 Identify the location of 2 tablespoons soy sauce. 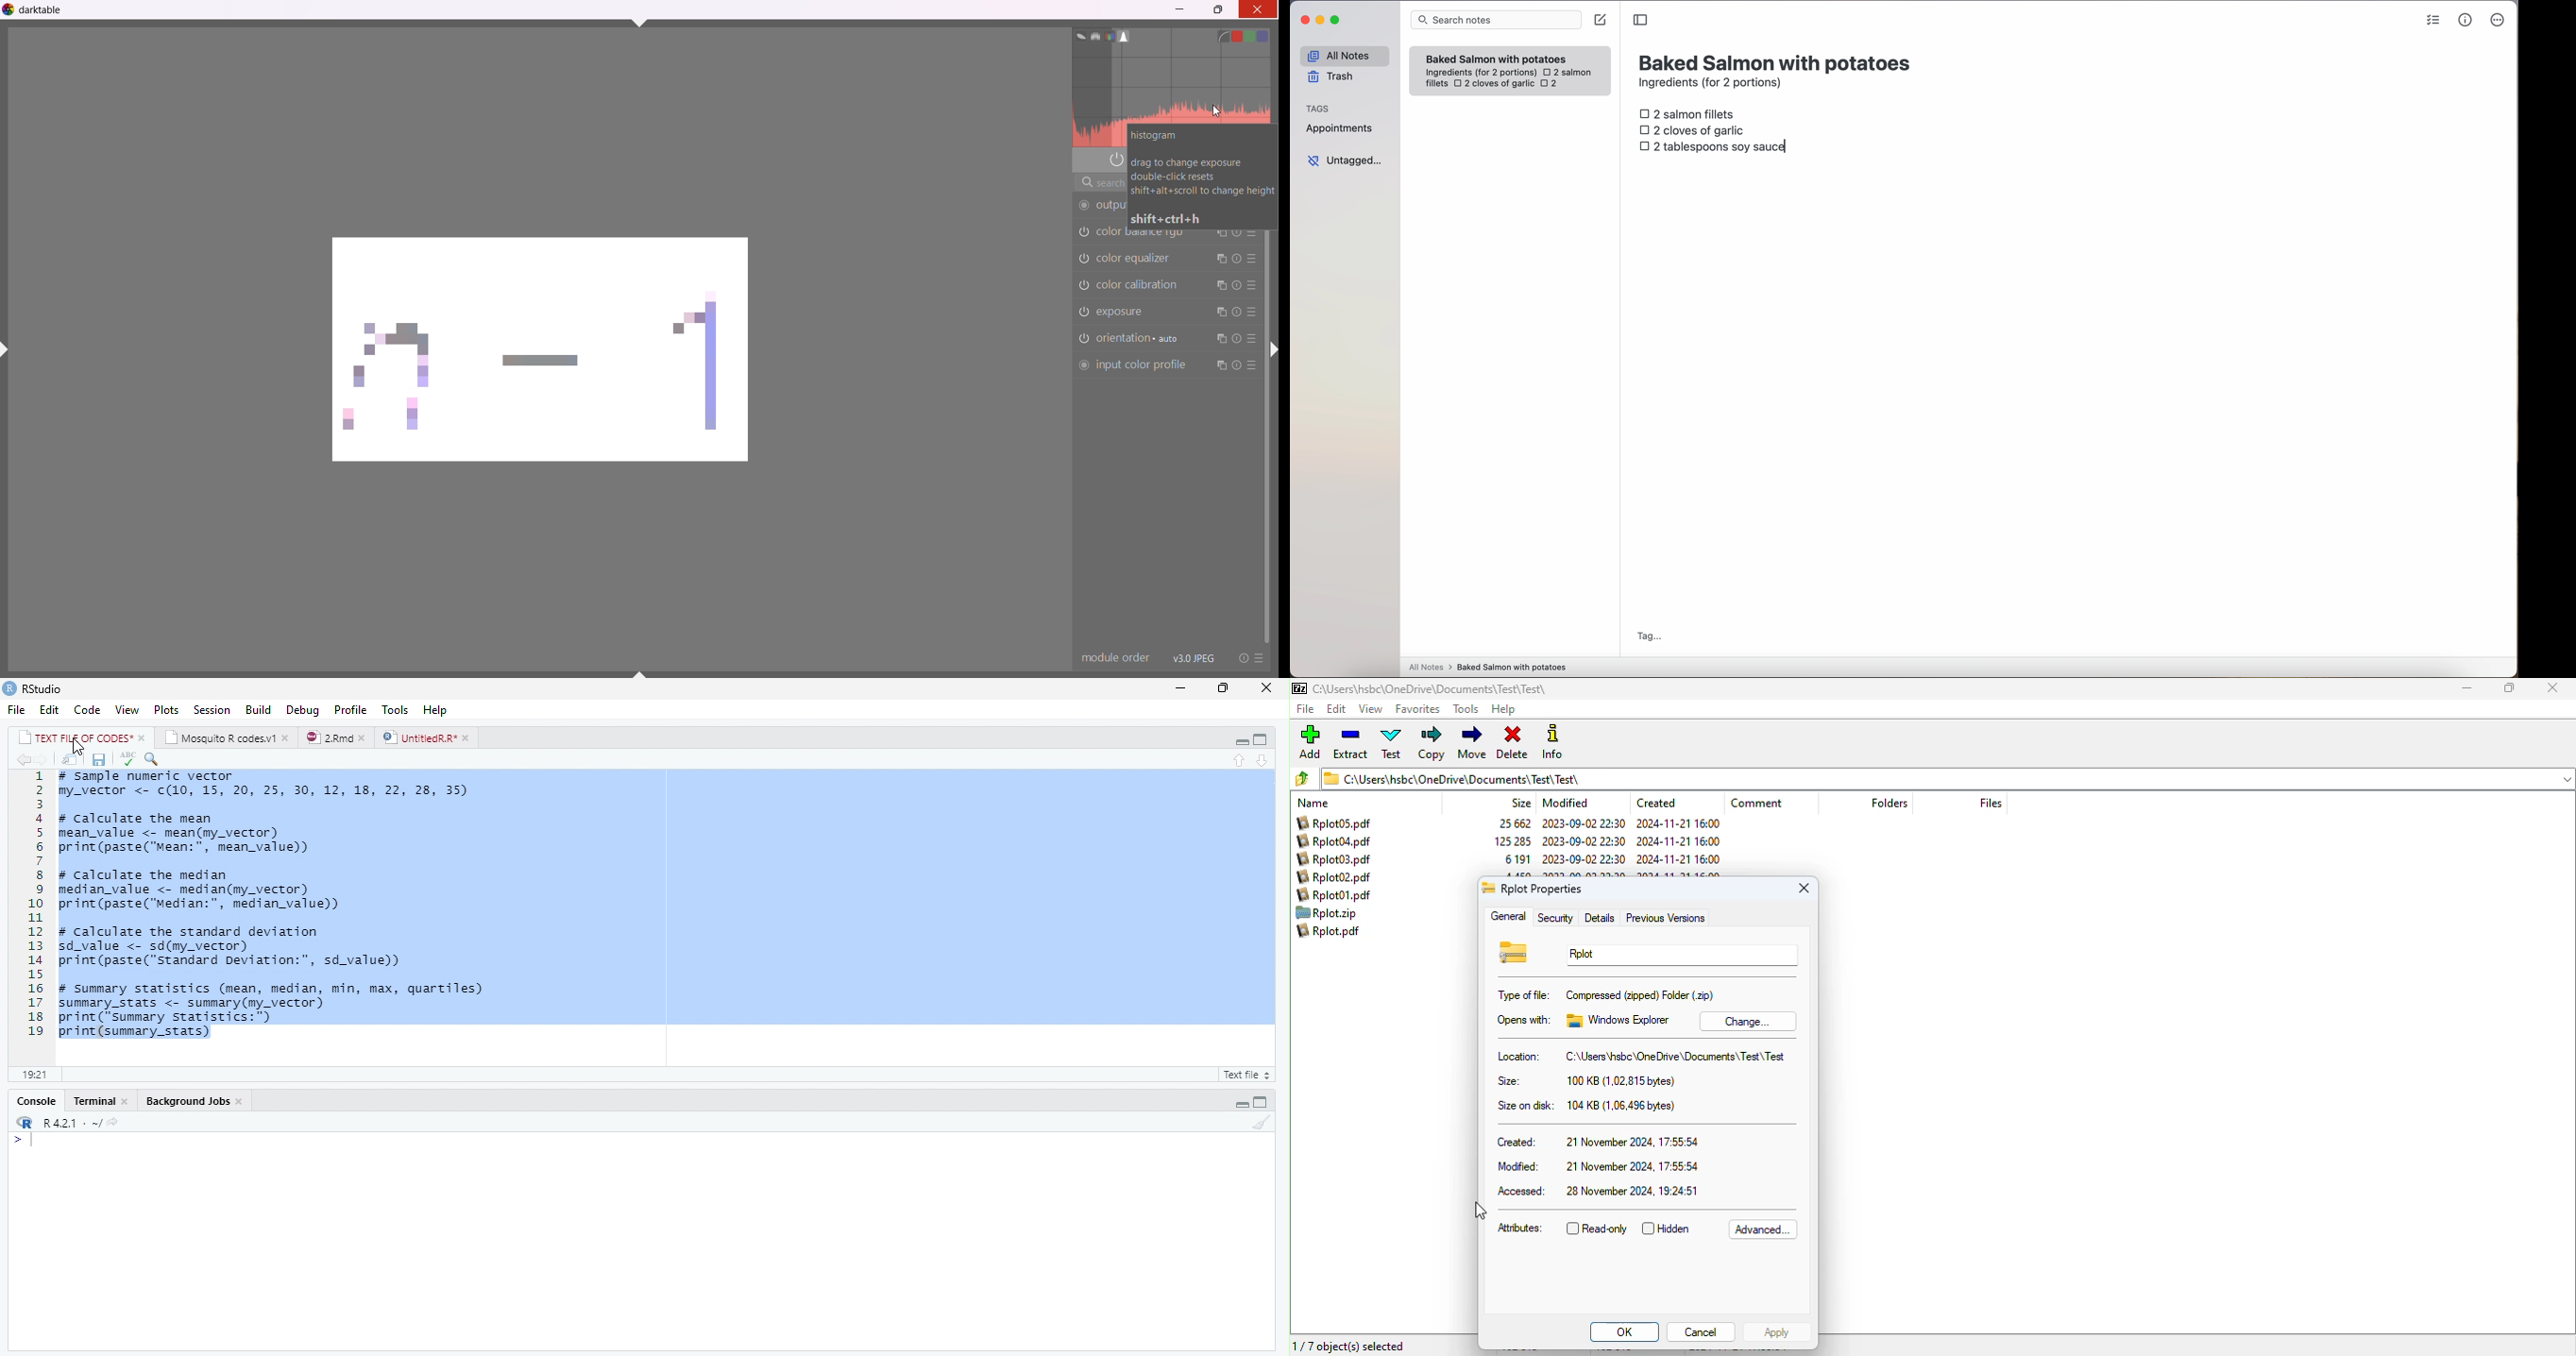
(1712, 146).